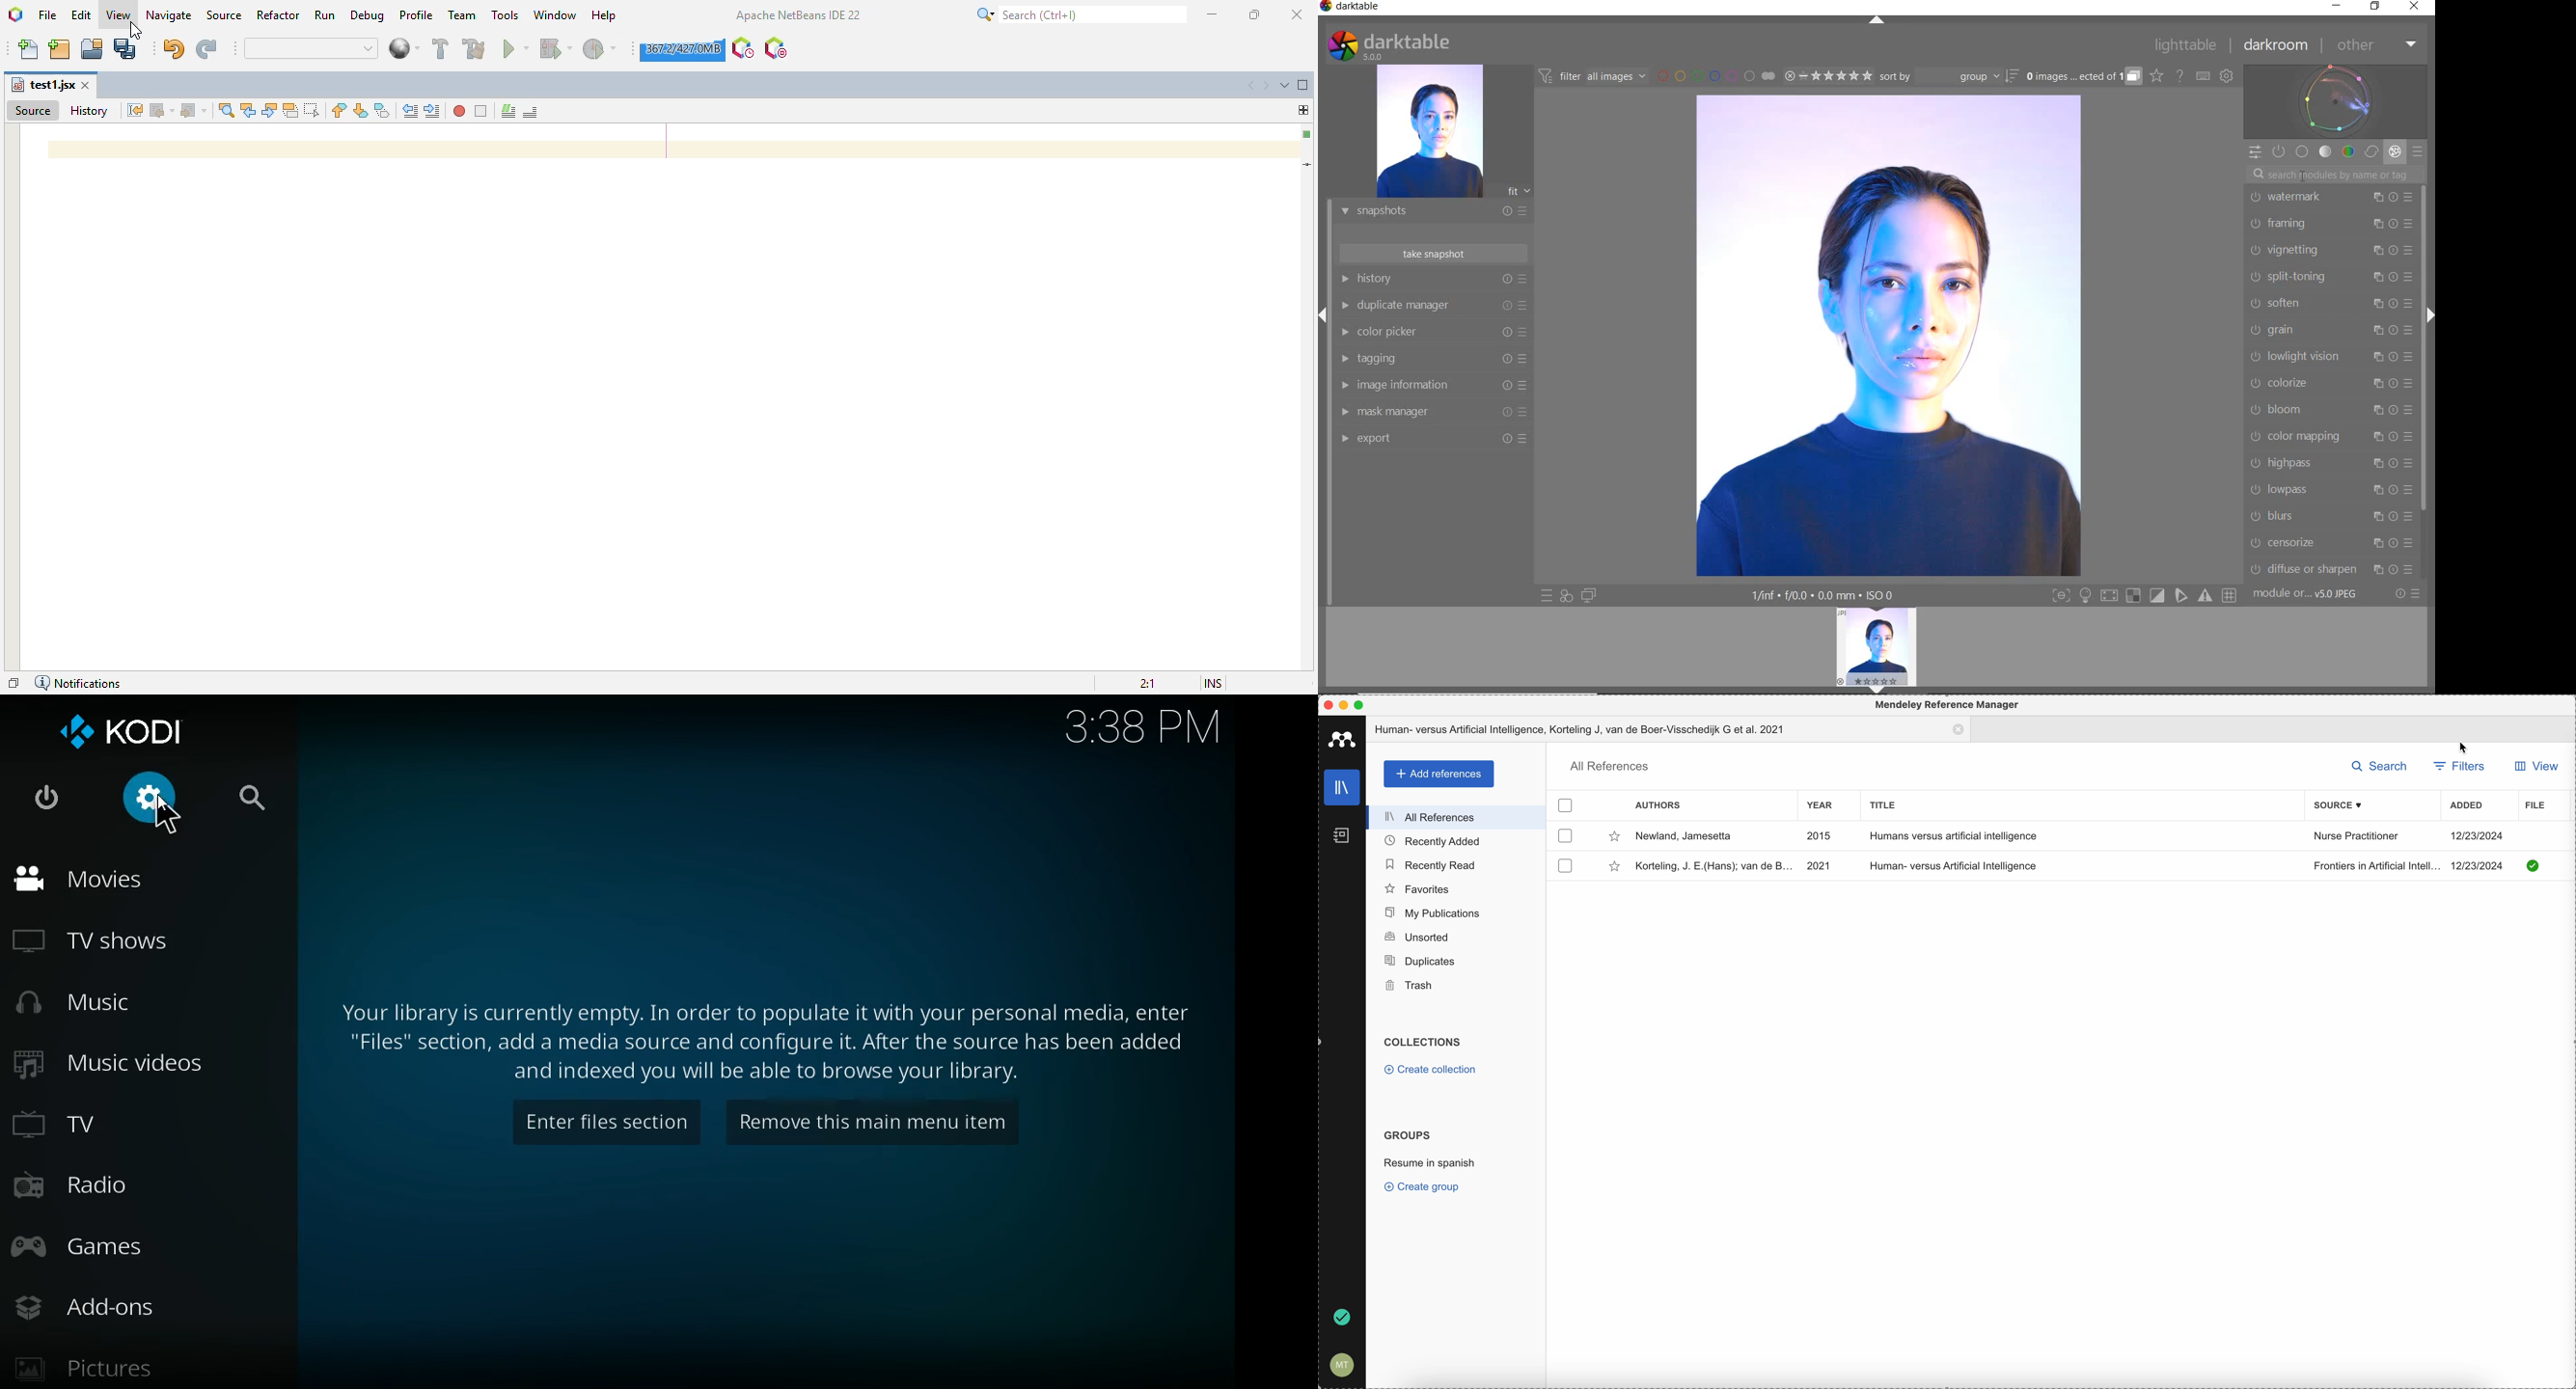 Image resolution: width=2576 pixels, height=1400 pixels. I want to click on tv, so click(138, 1124).